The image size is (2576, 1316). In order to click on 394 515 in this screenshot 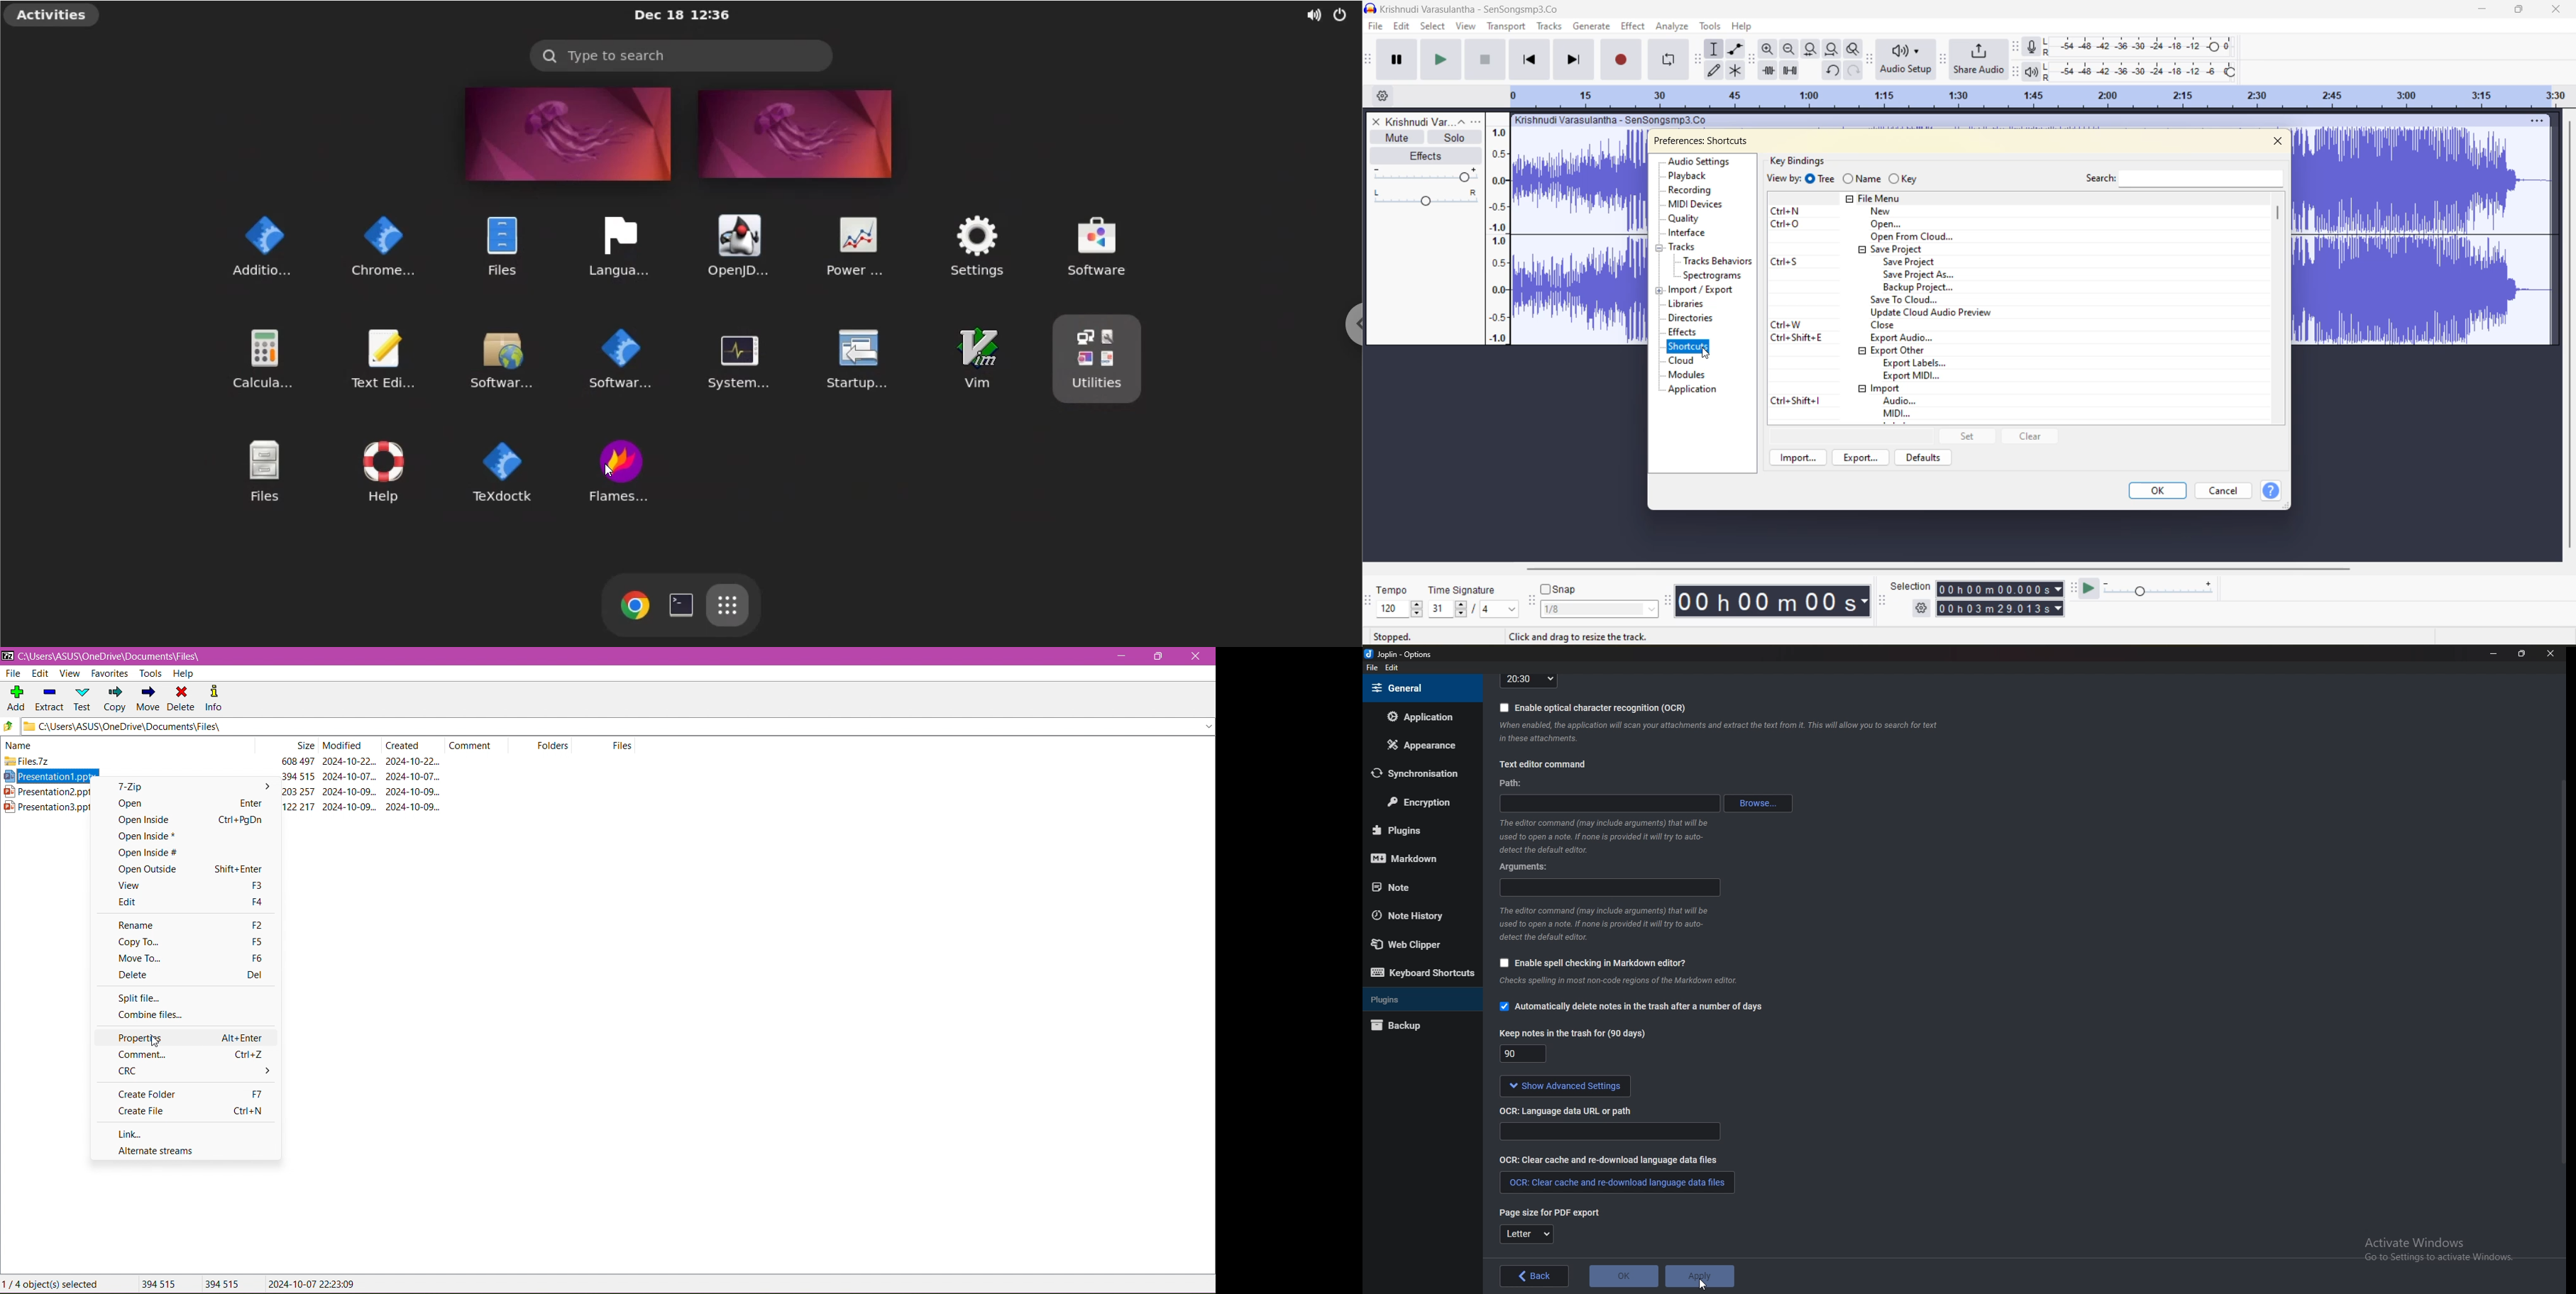, I will do `click(222, 1285)`.